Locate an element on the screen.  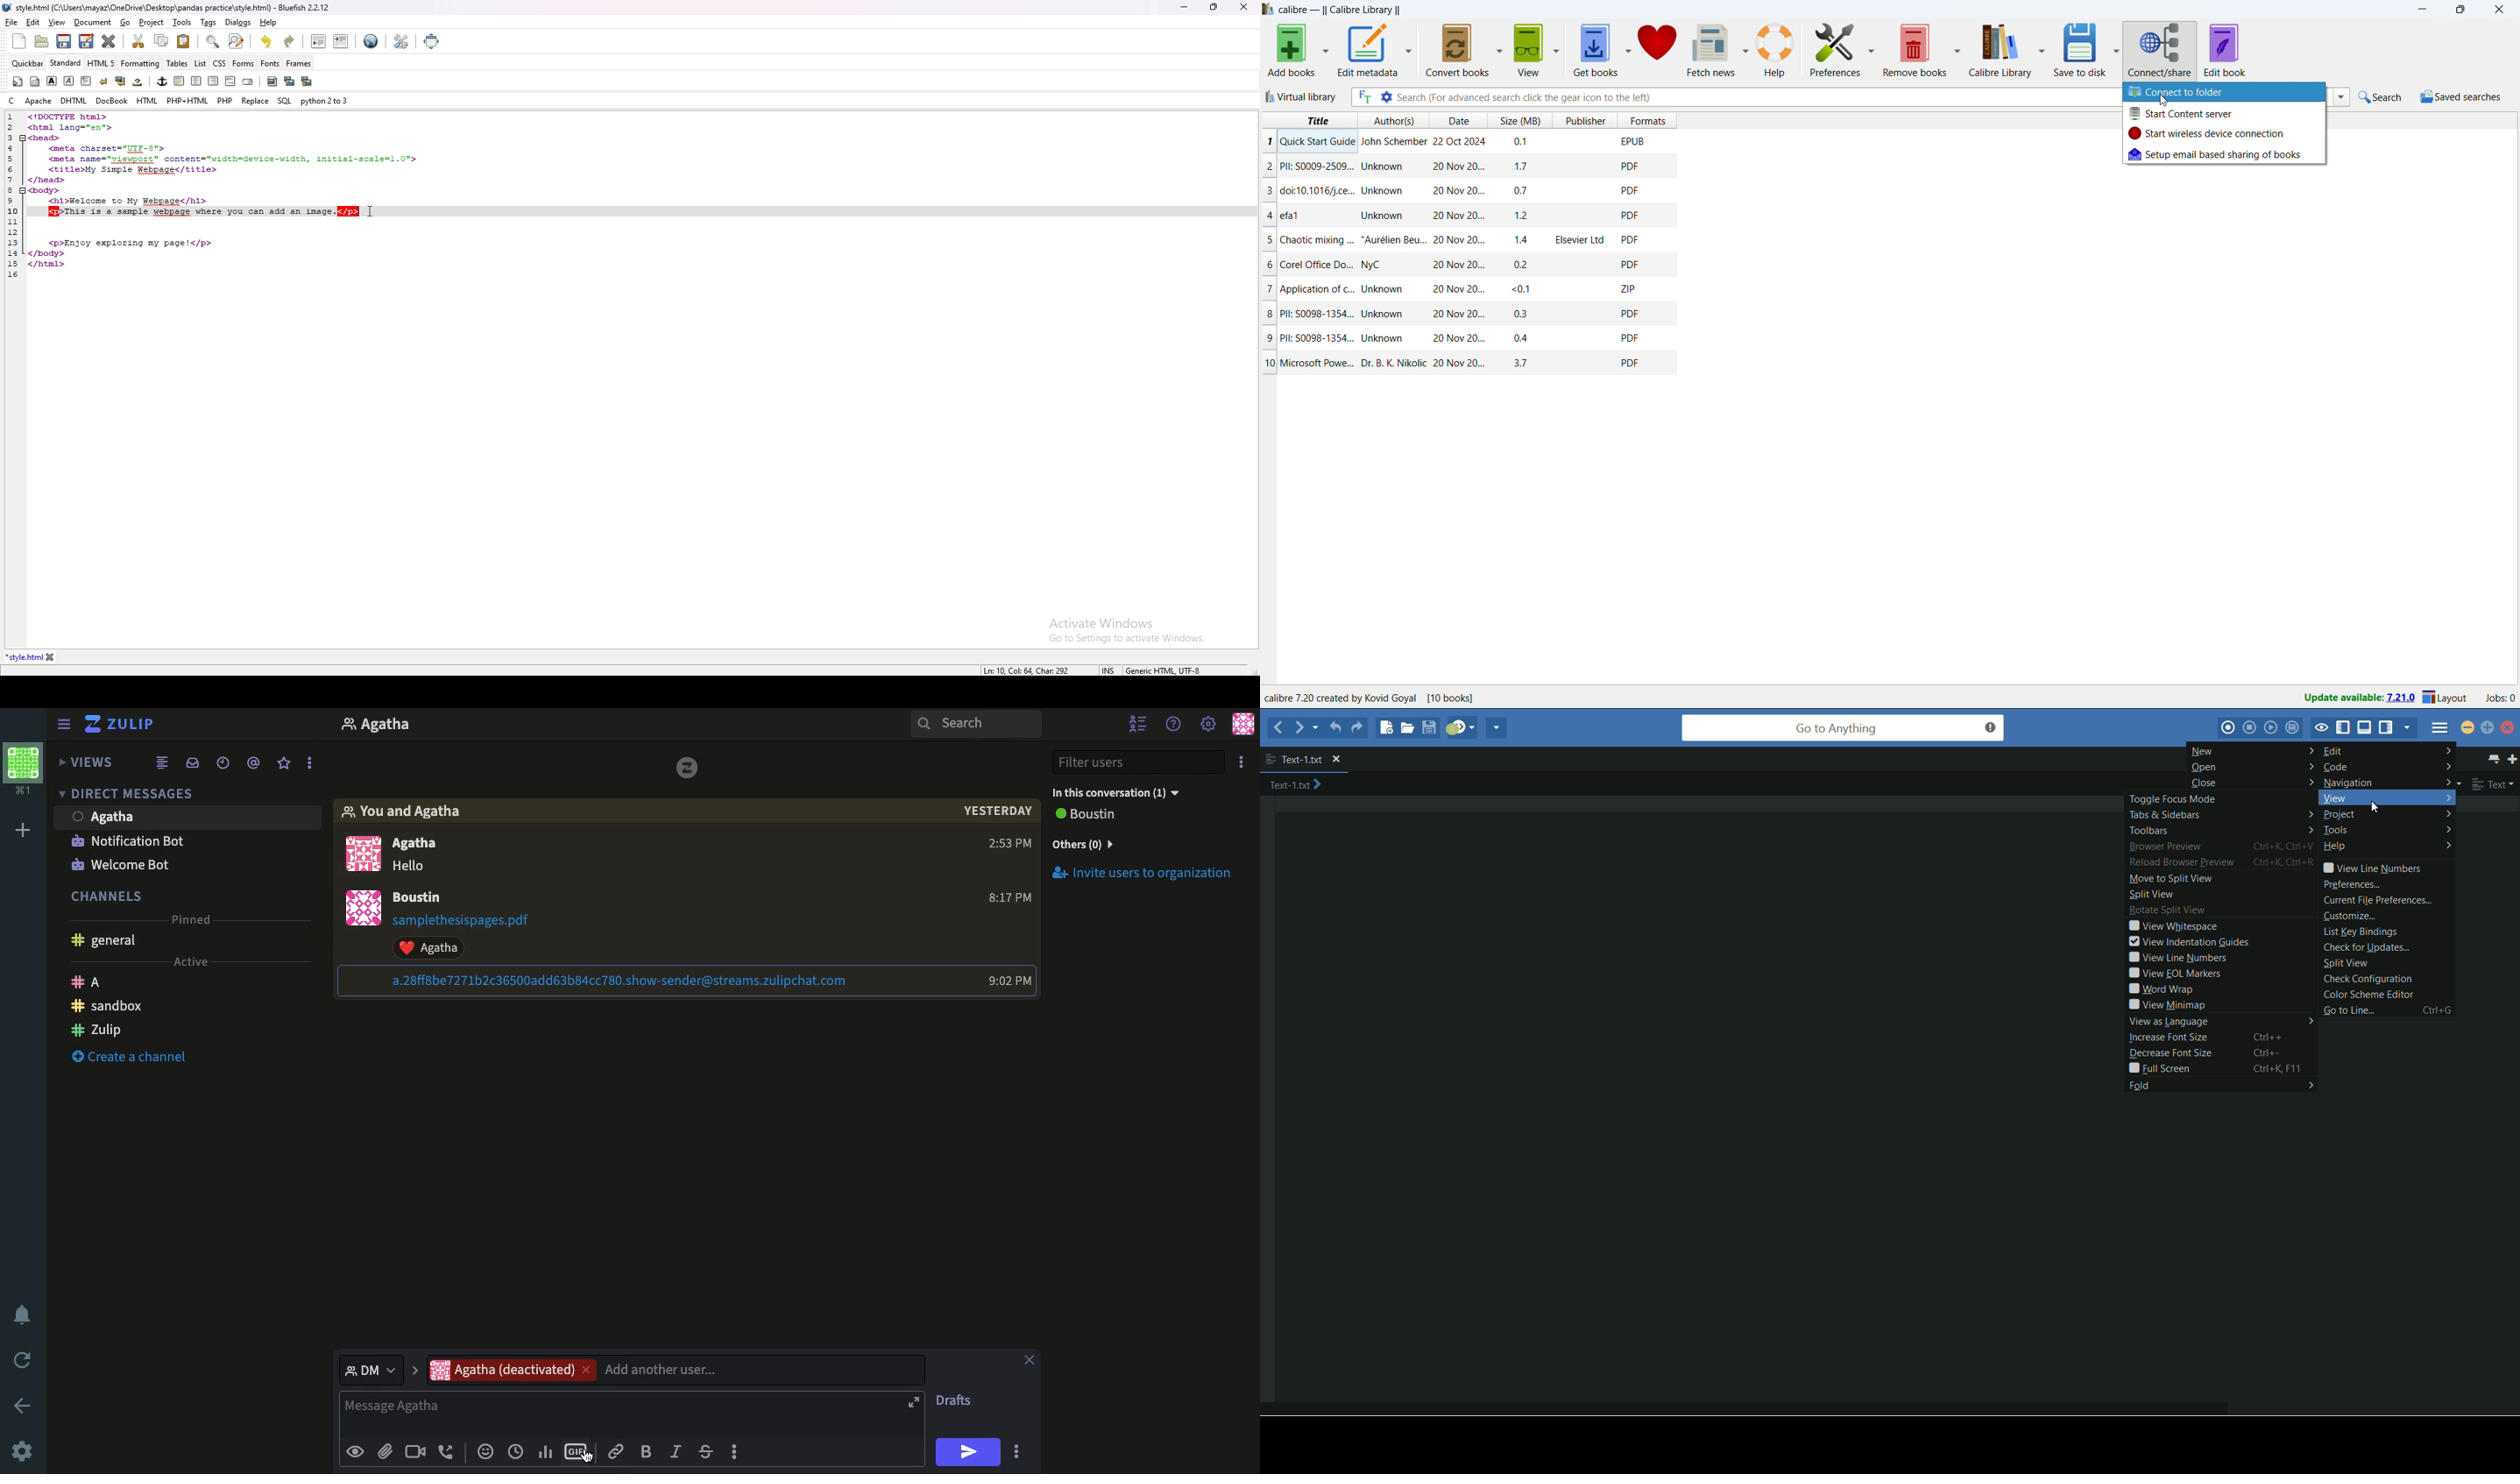
insert image is located at coordinates (272, 81).